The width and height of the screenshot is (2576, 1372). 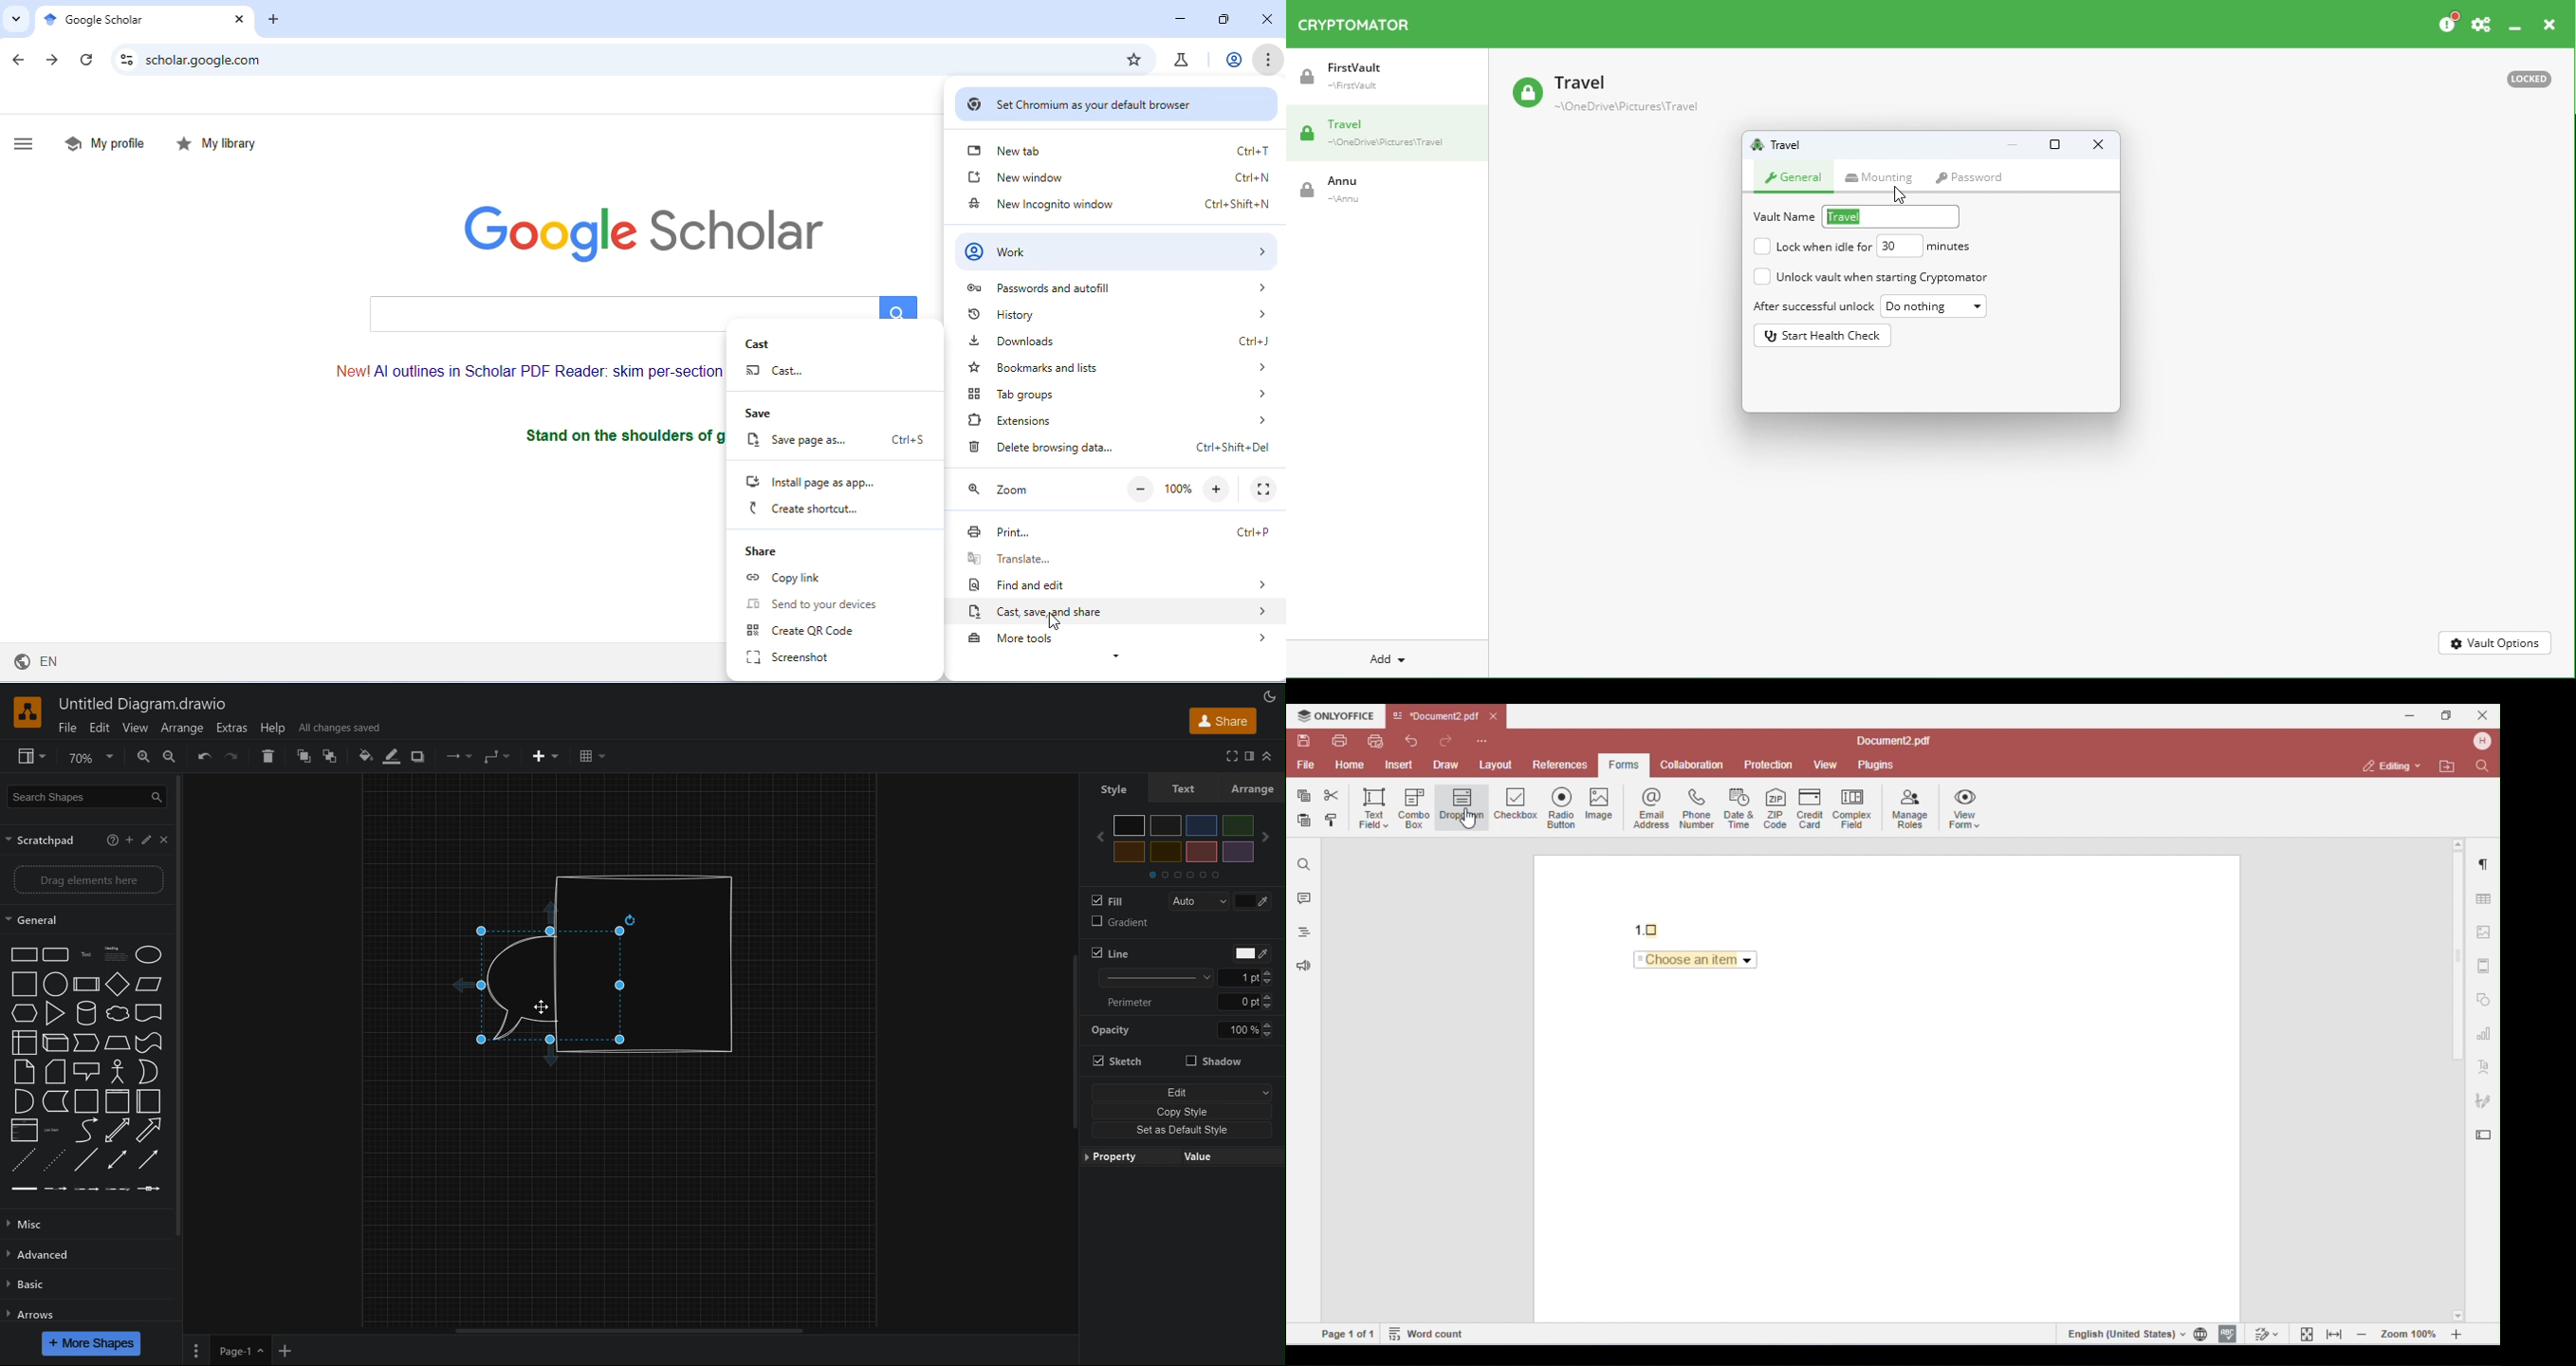 I want to click on text on AI outlines, so click(x=515, y=369).